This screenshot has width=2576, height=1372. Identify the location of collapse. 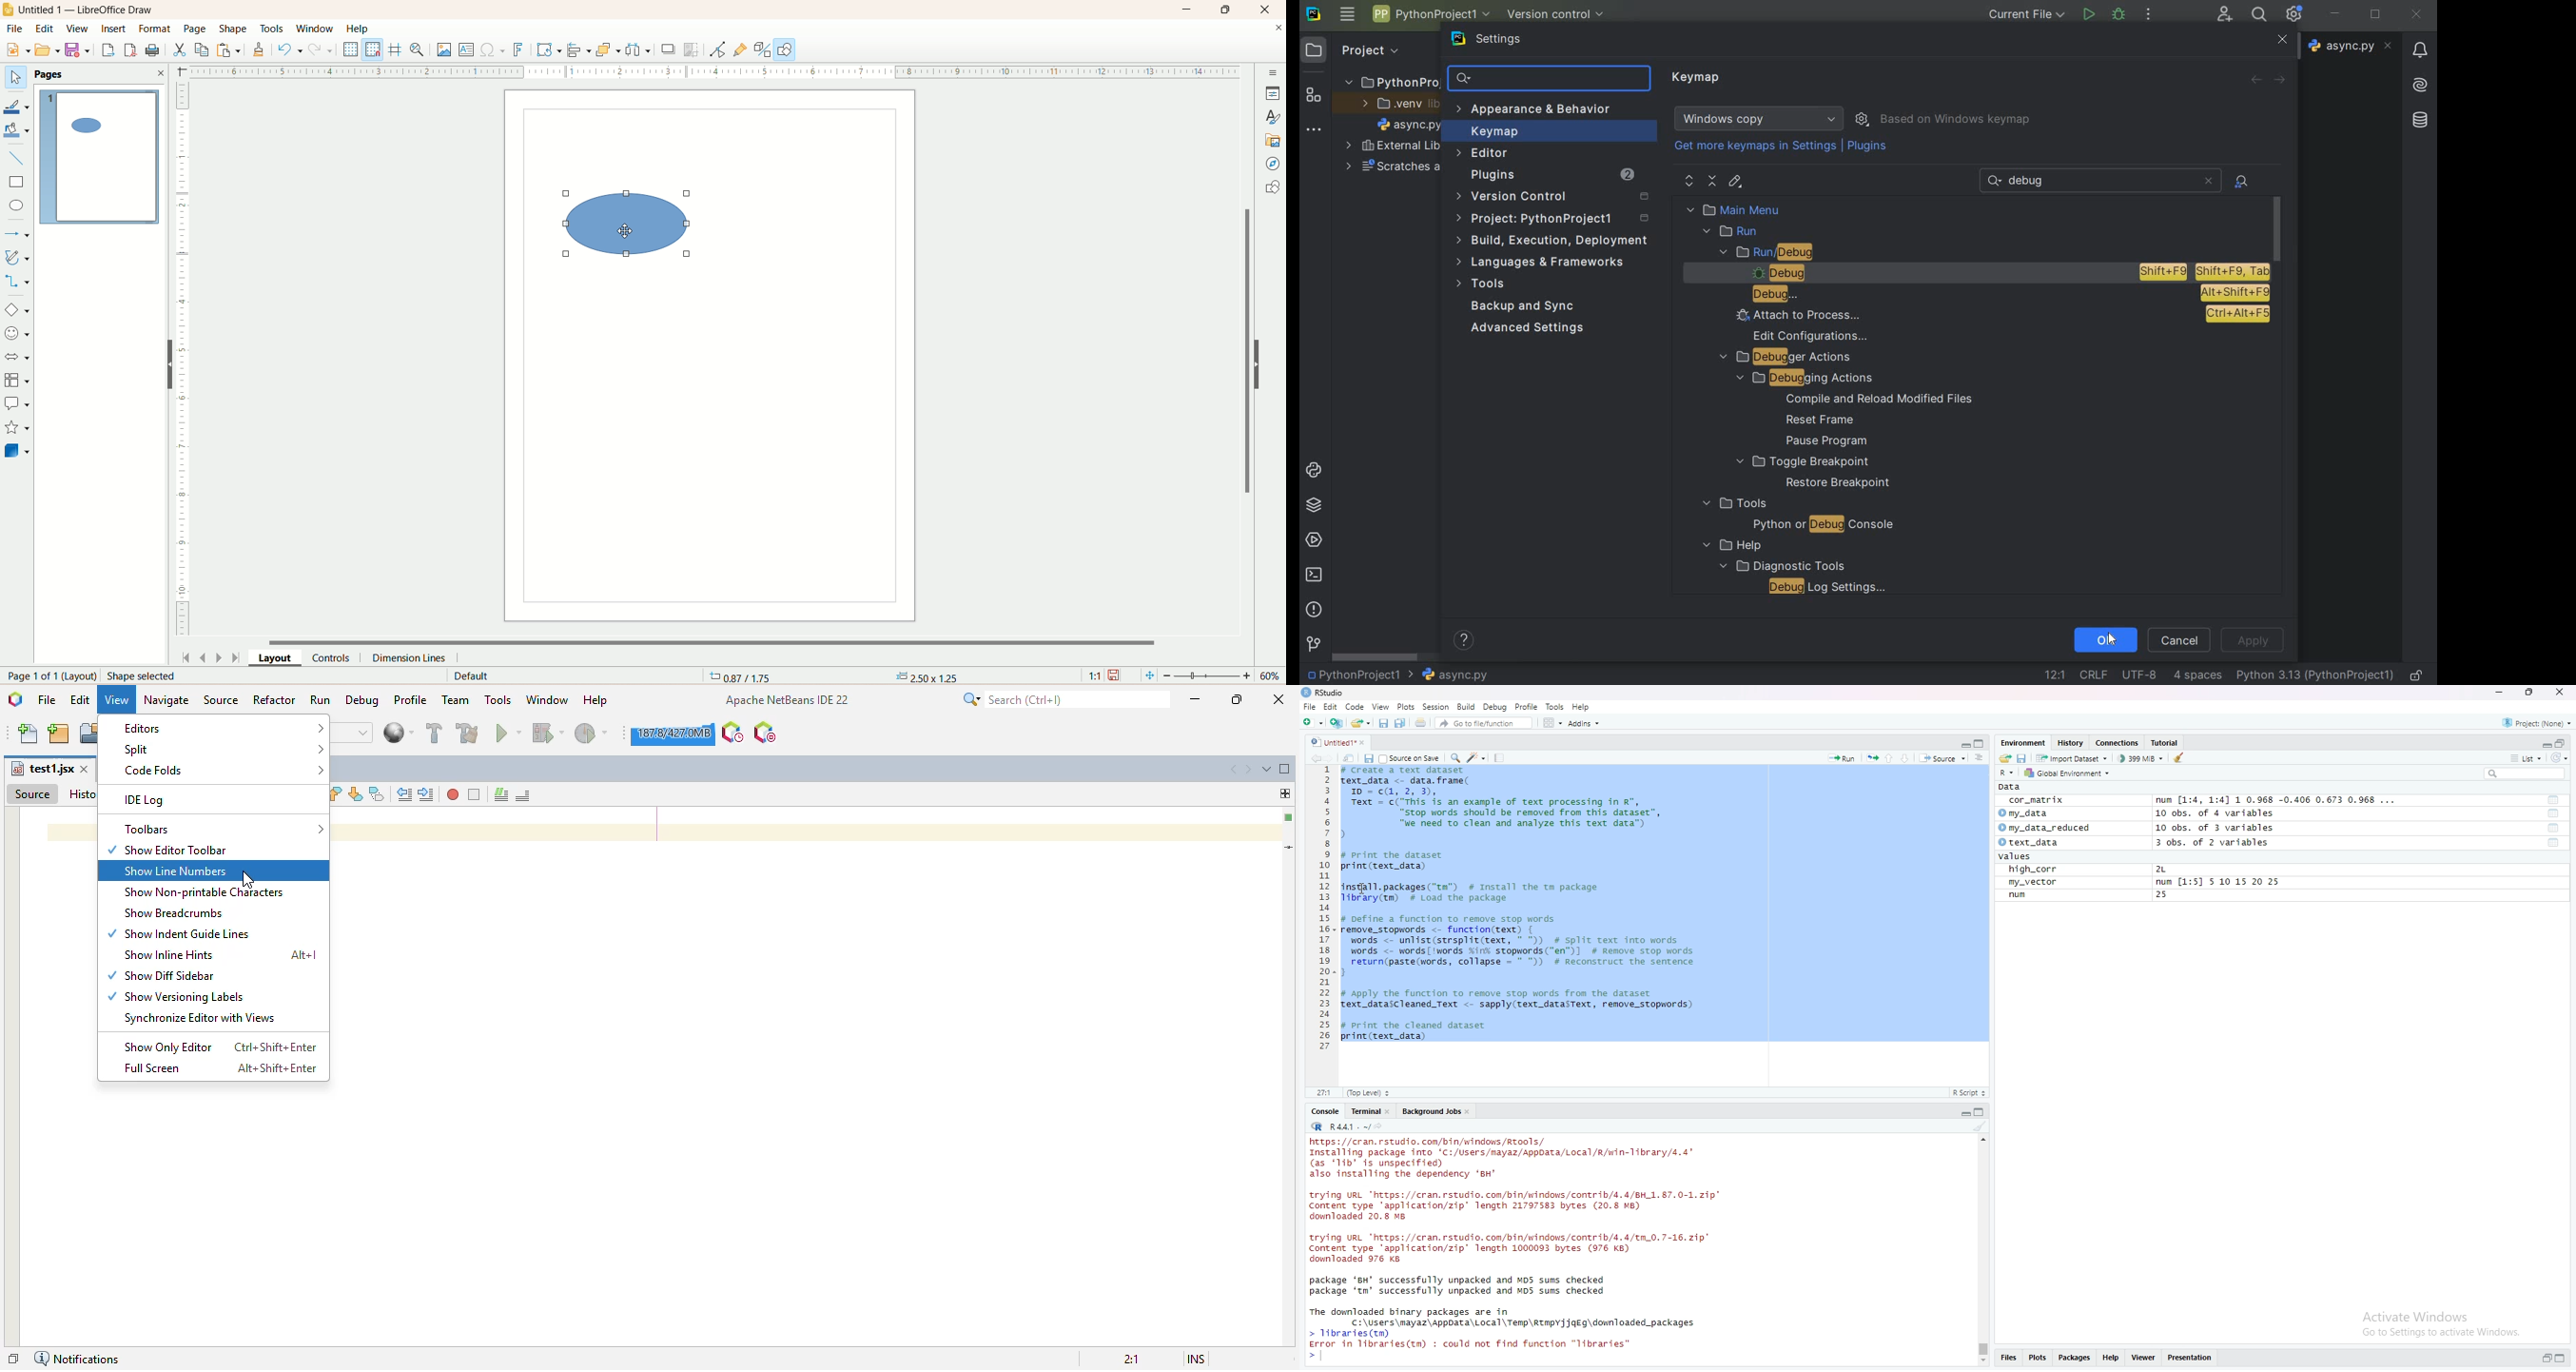
(2563, 1358).